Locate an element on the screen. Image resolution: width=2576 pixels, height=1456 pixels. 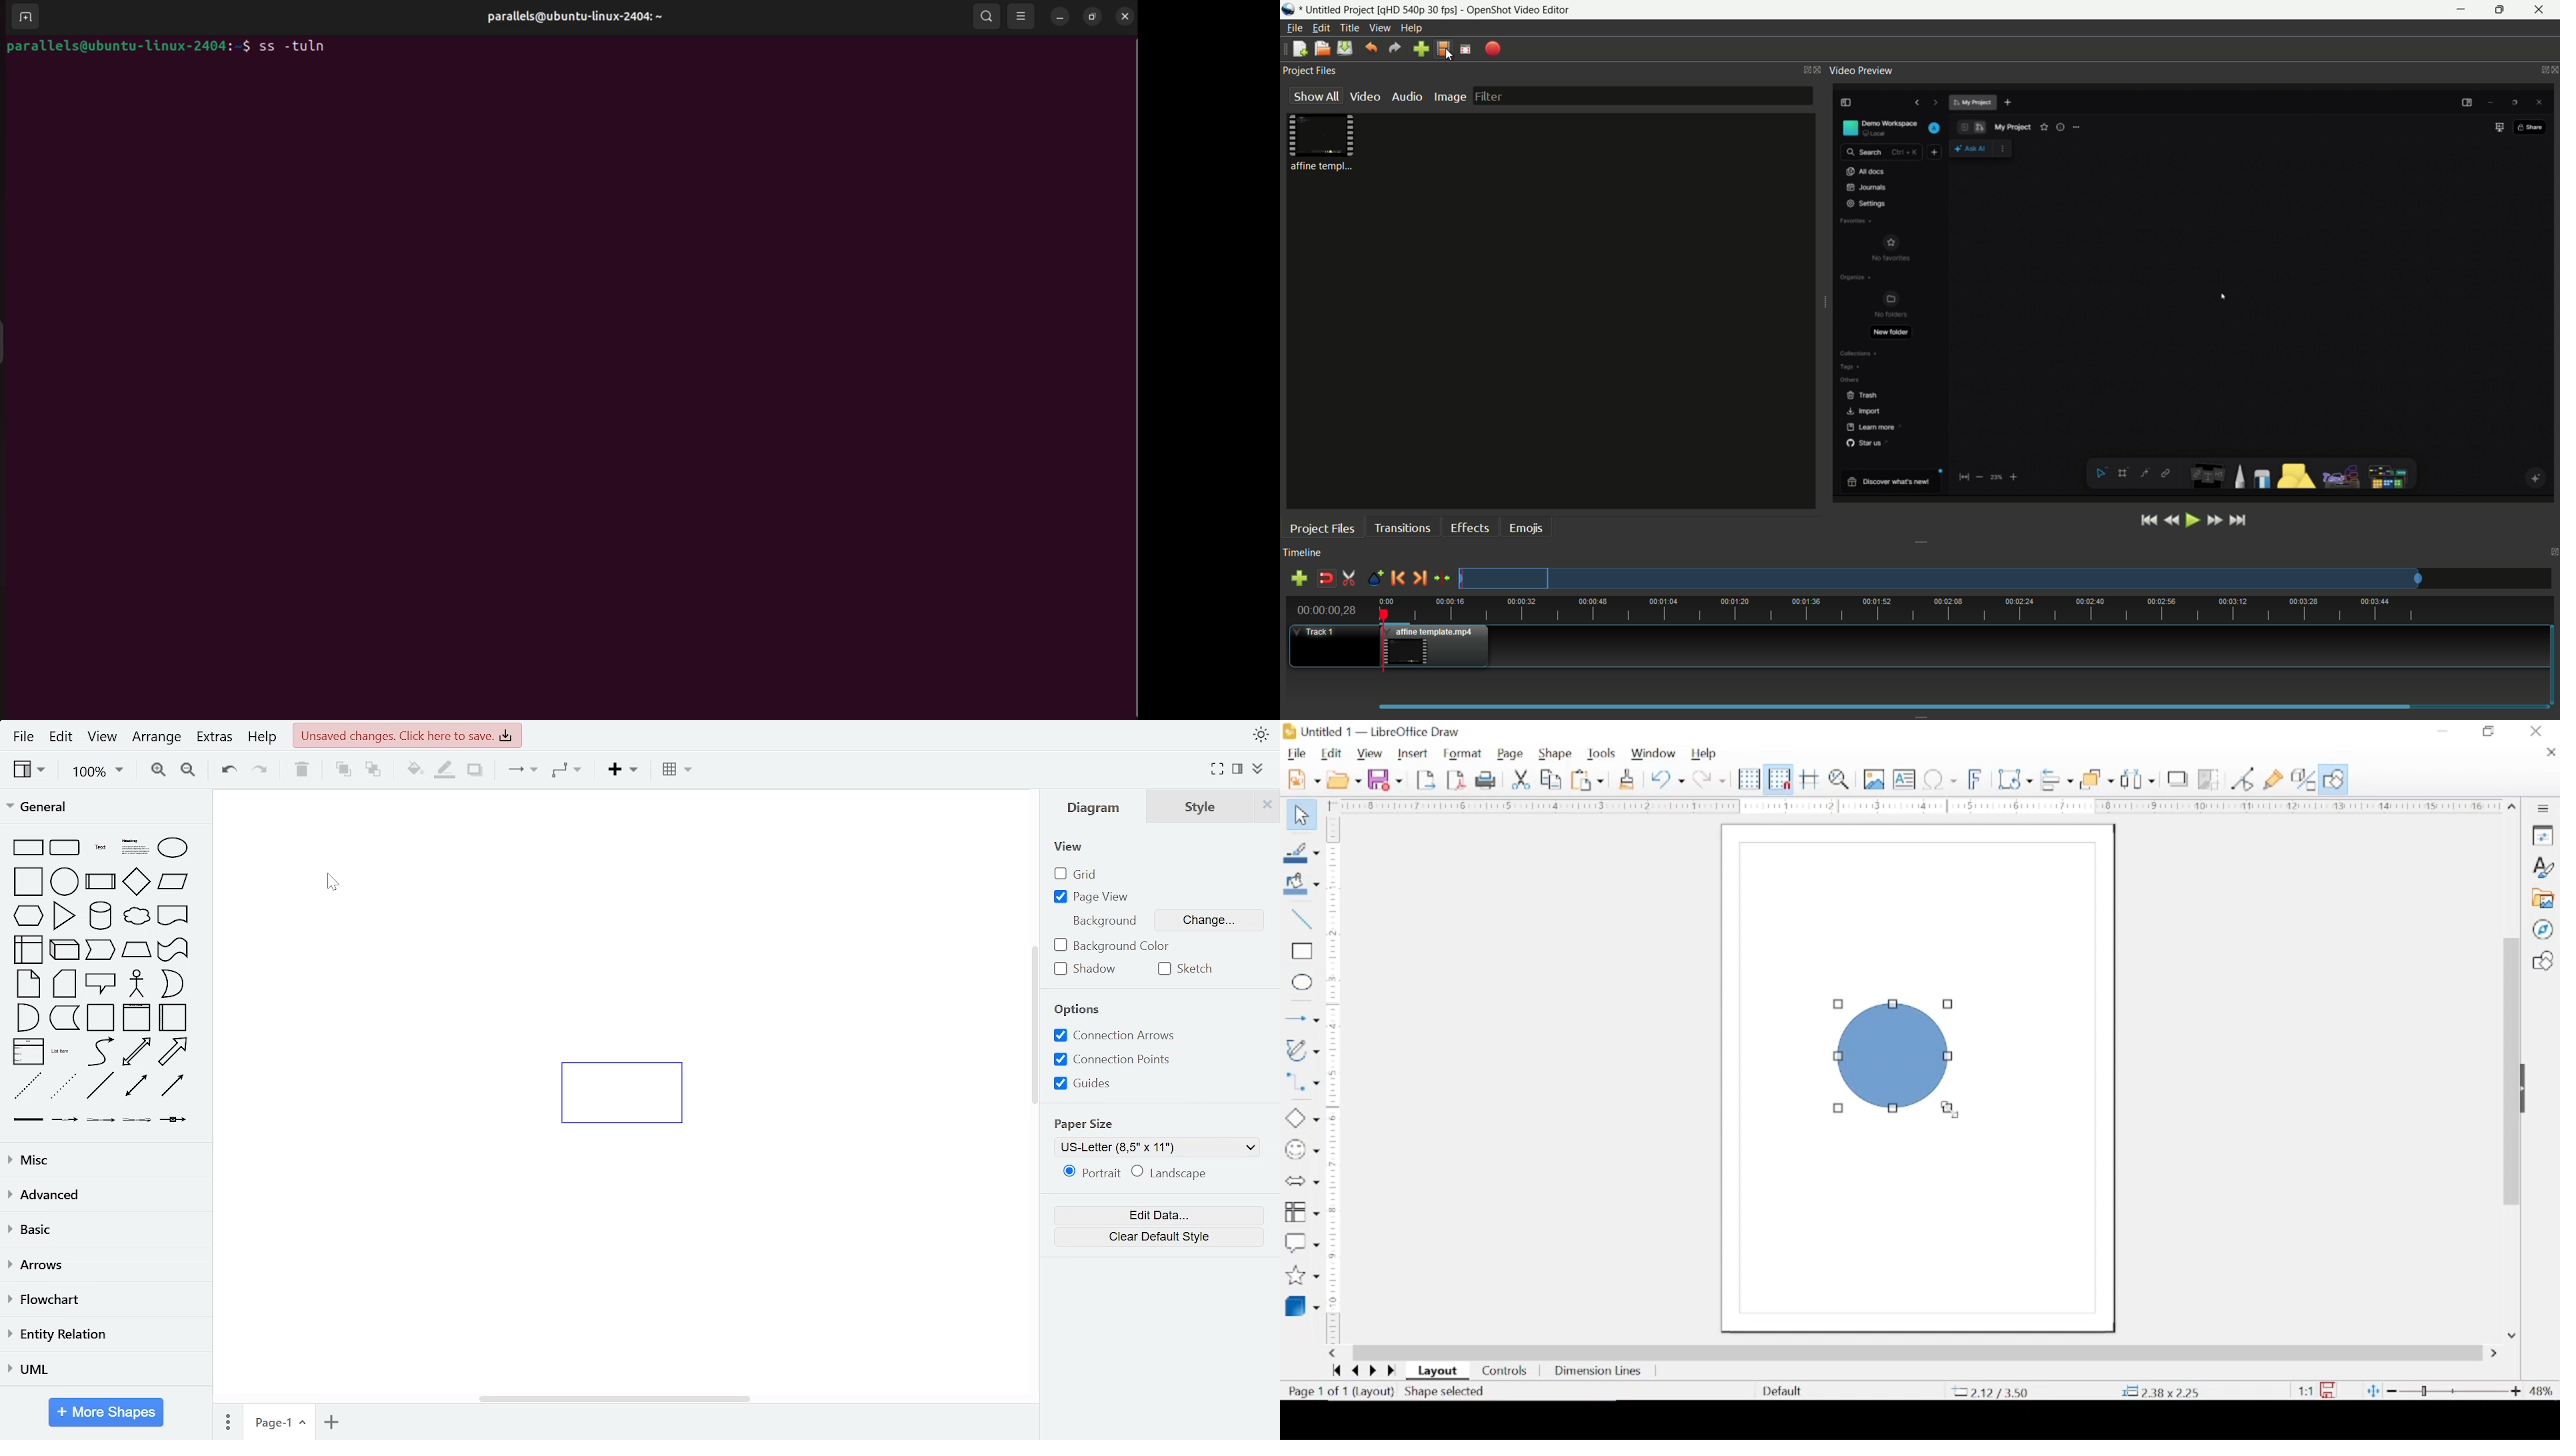
new is located at coordinates (1303, 779).